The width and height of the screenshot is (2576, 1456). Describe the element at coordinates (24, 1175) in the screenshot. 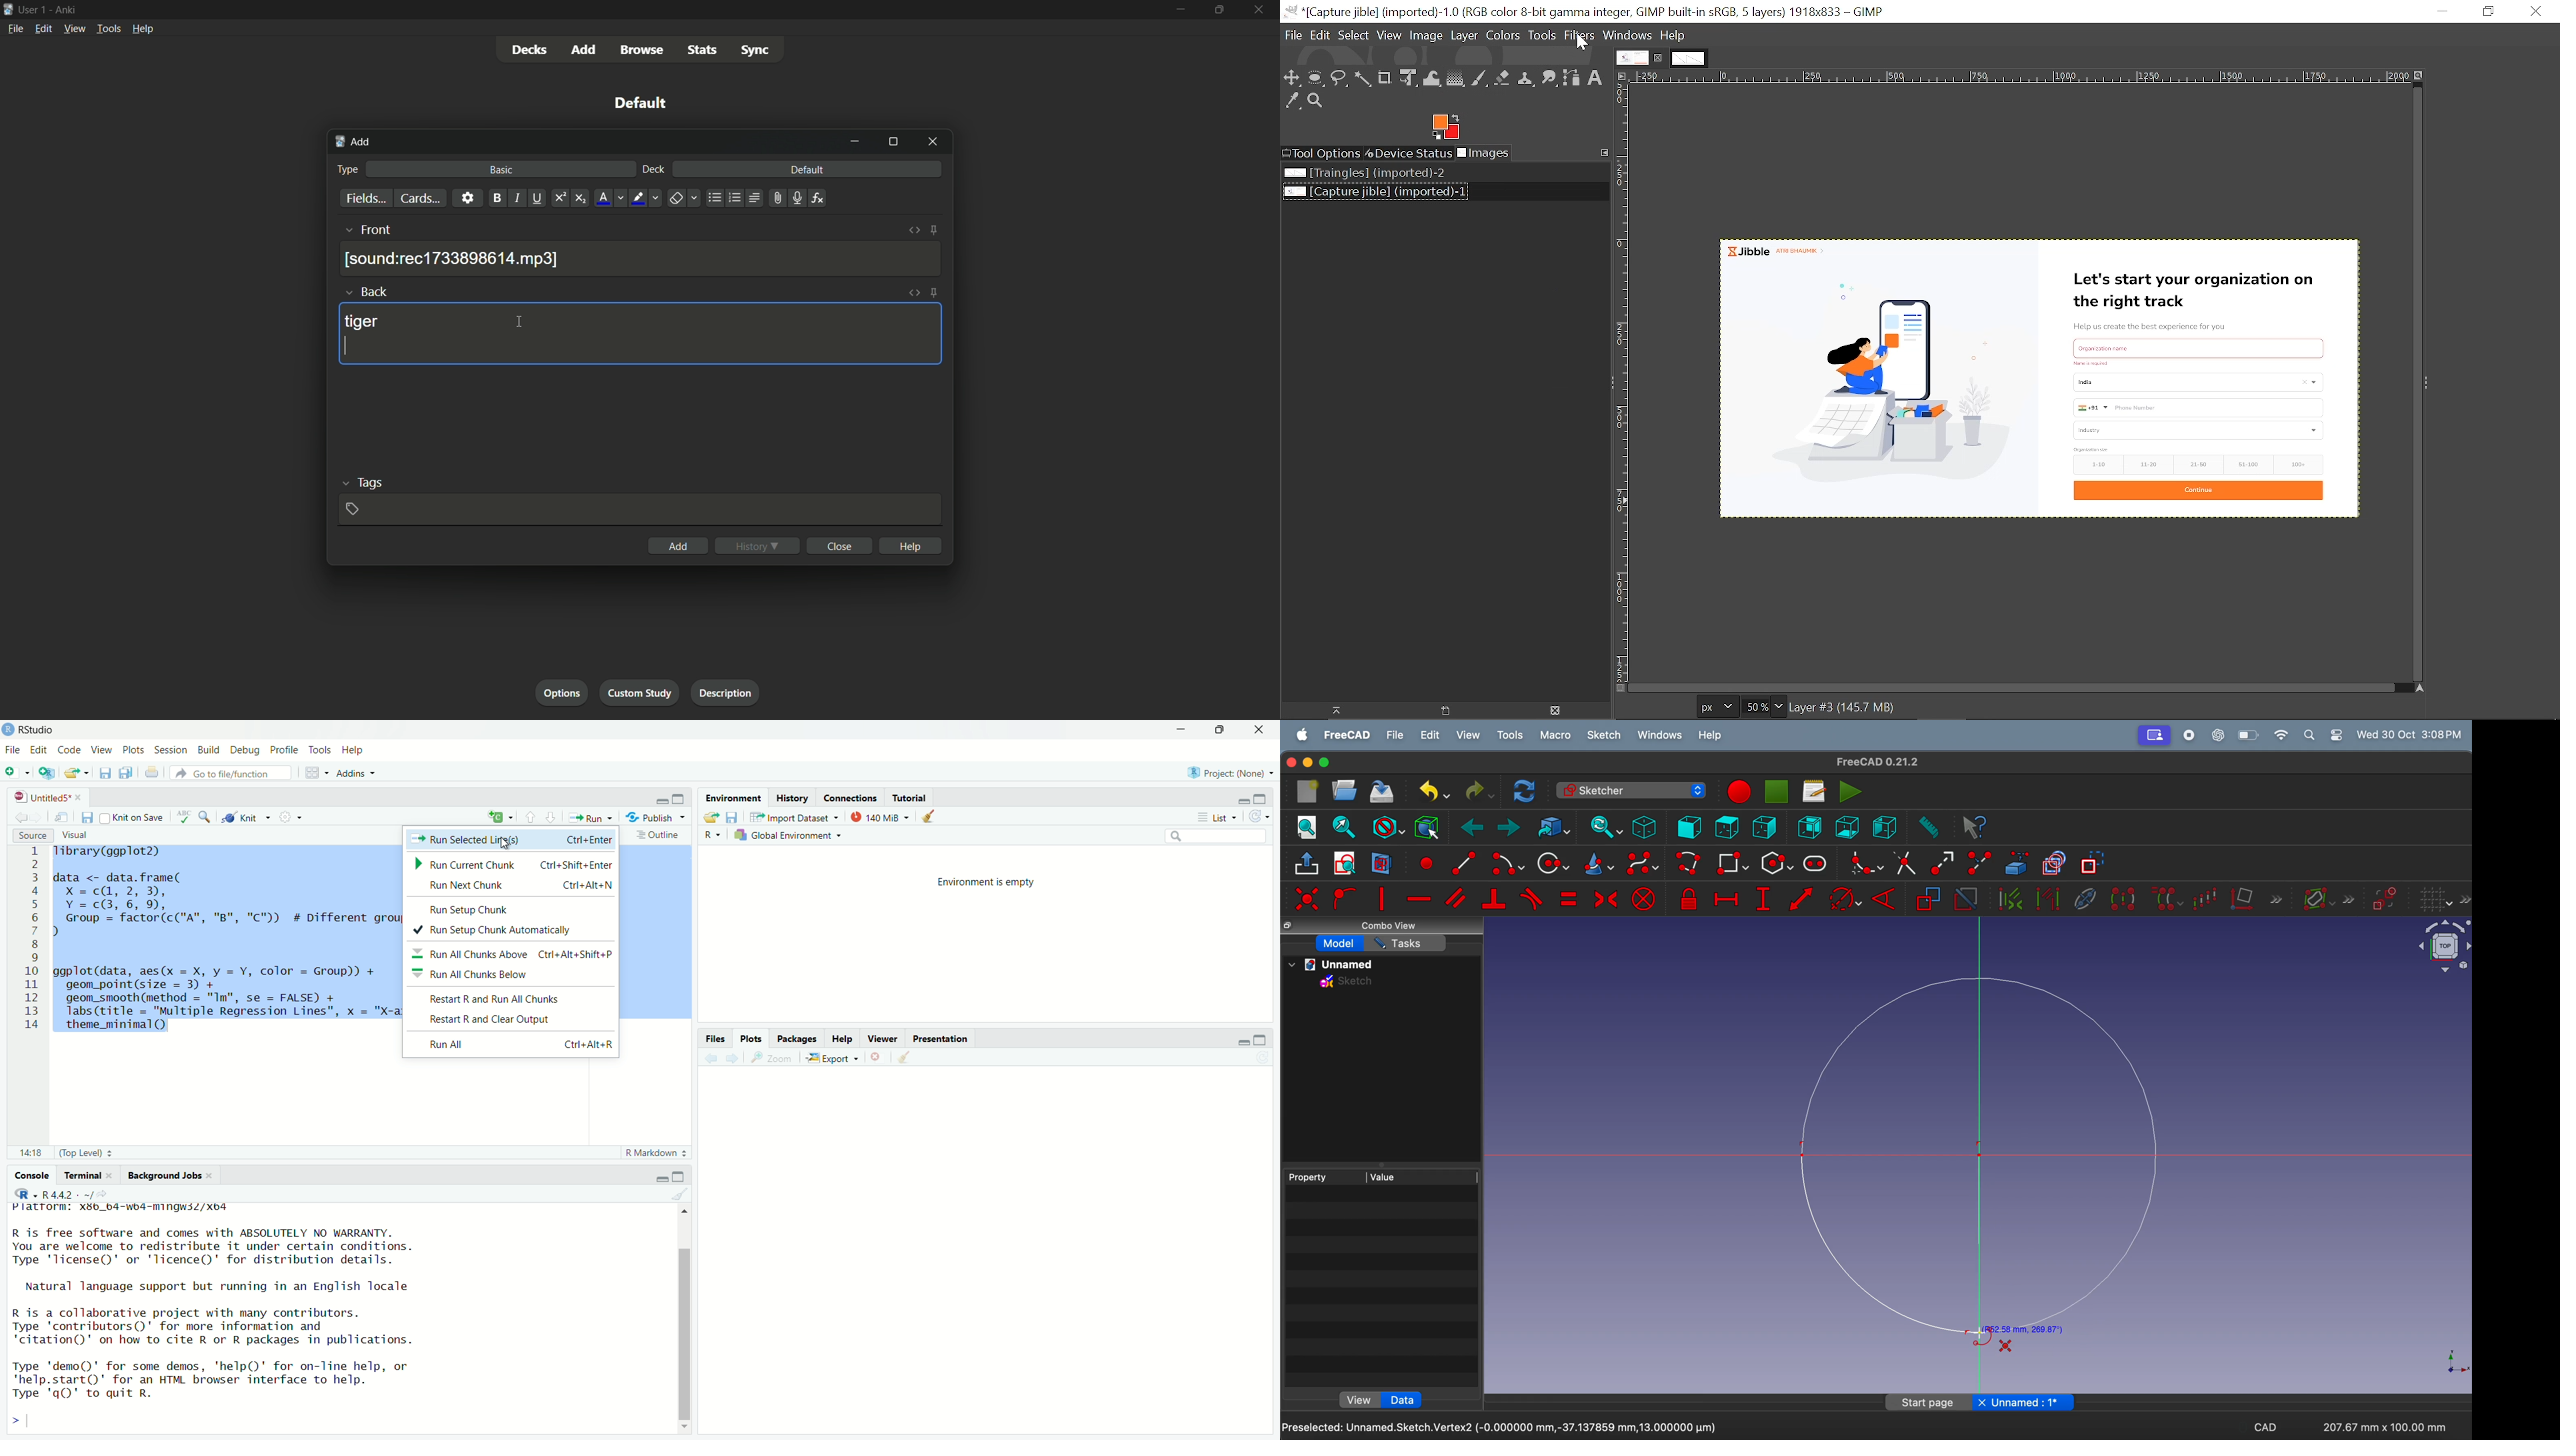

I see `Console` at that location.